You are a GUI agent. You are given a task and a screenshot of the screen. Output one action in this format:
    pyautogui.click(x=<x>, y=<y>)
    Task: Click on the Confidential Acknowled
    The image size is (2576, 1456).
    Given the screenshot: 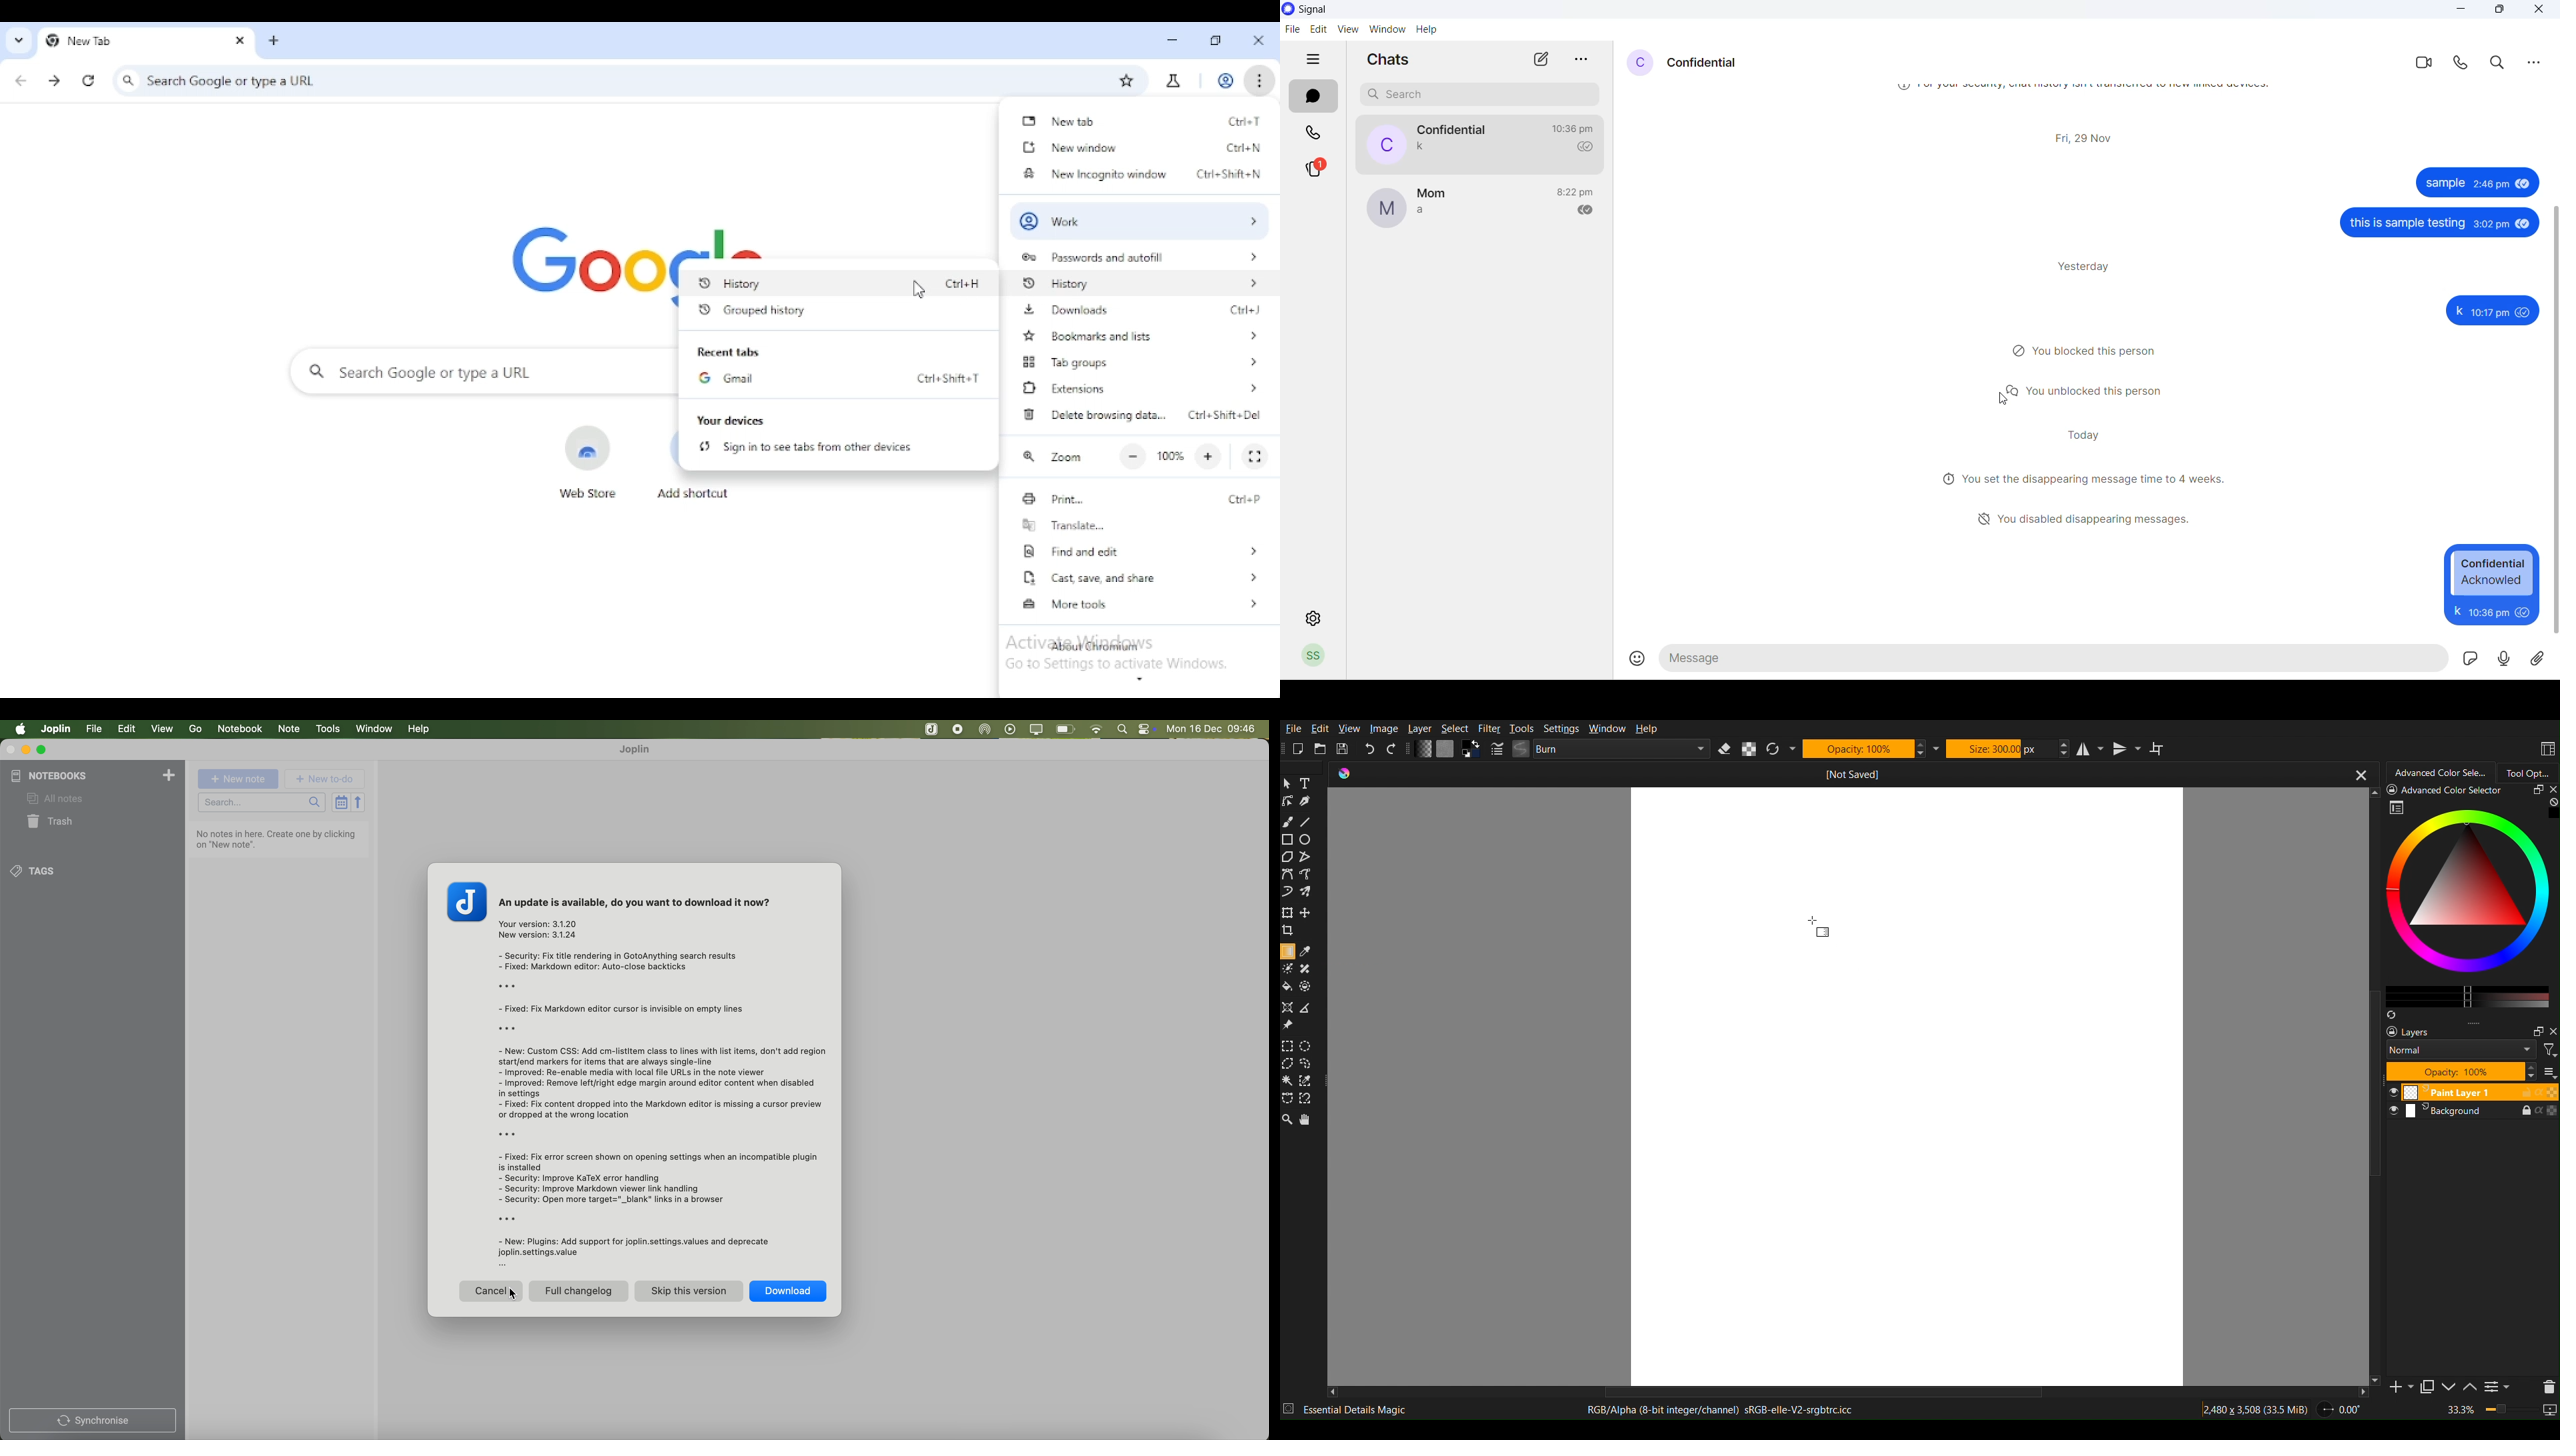 What is the action you would take?
    pyautogui.click(x=2493, y=573)
    